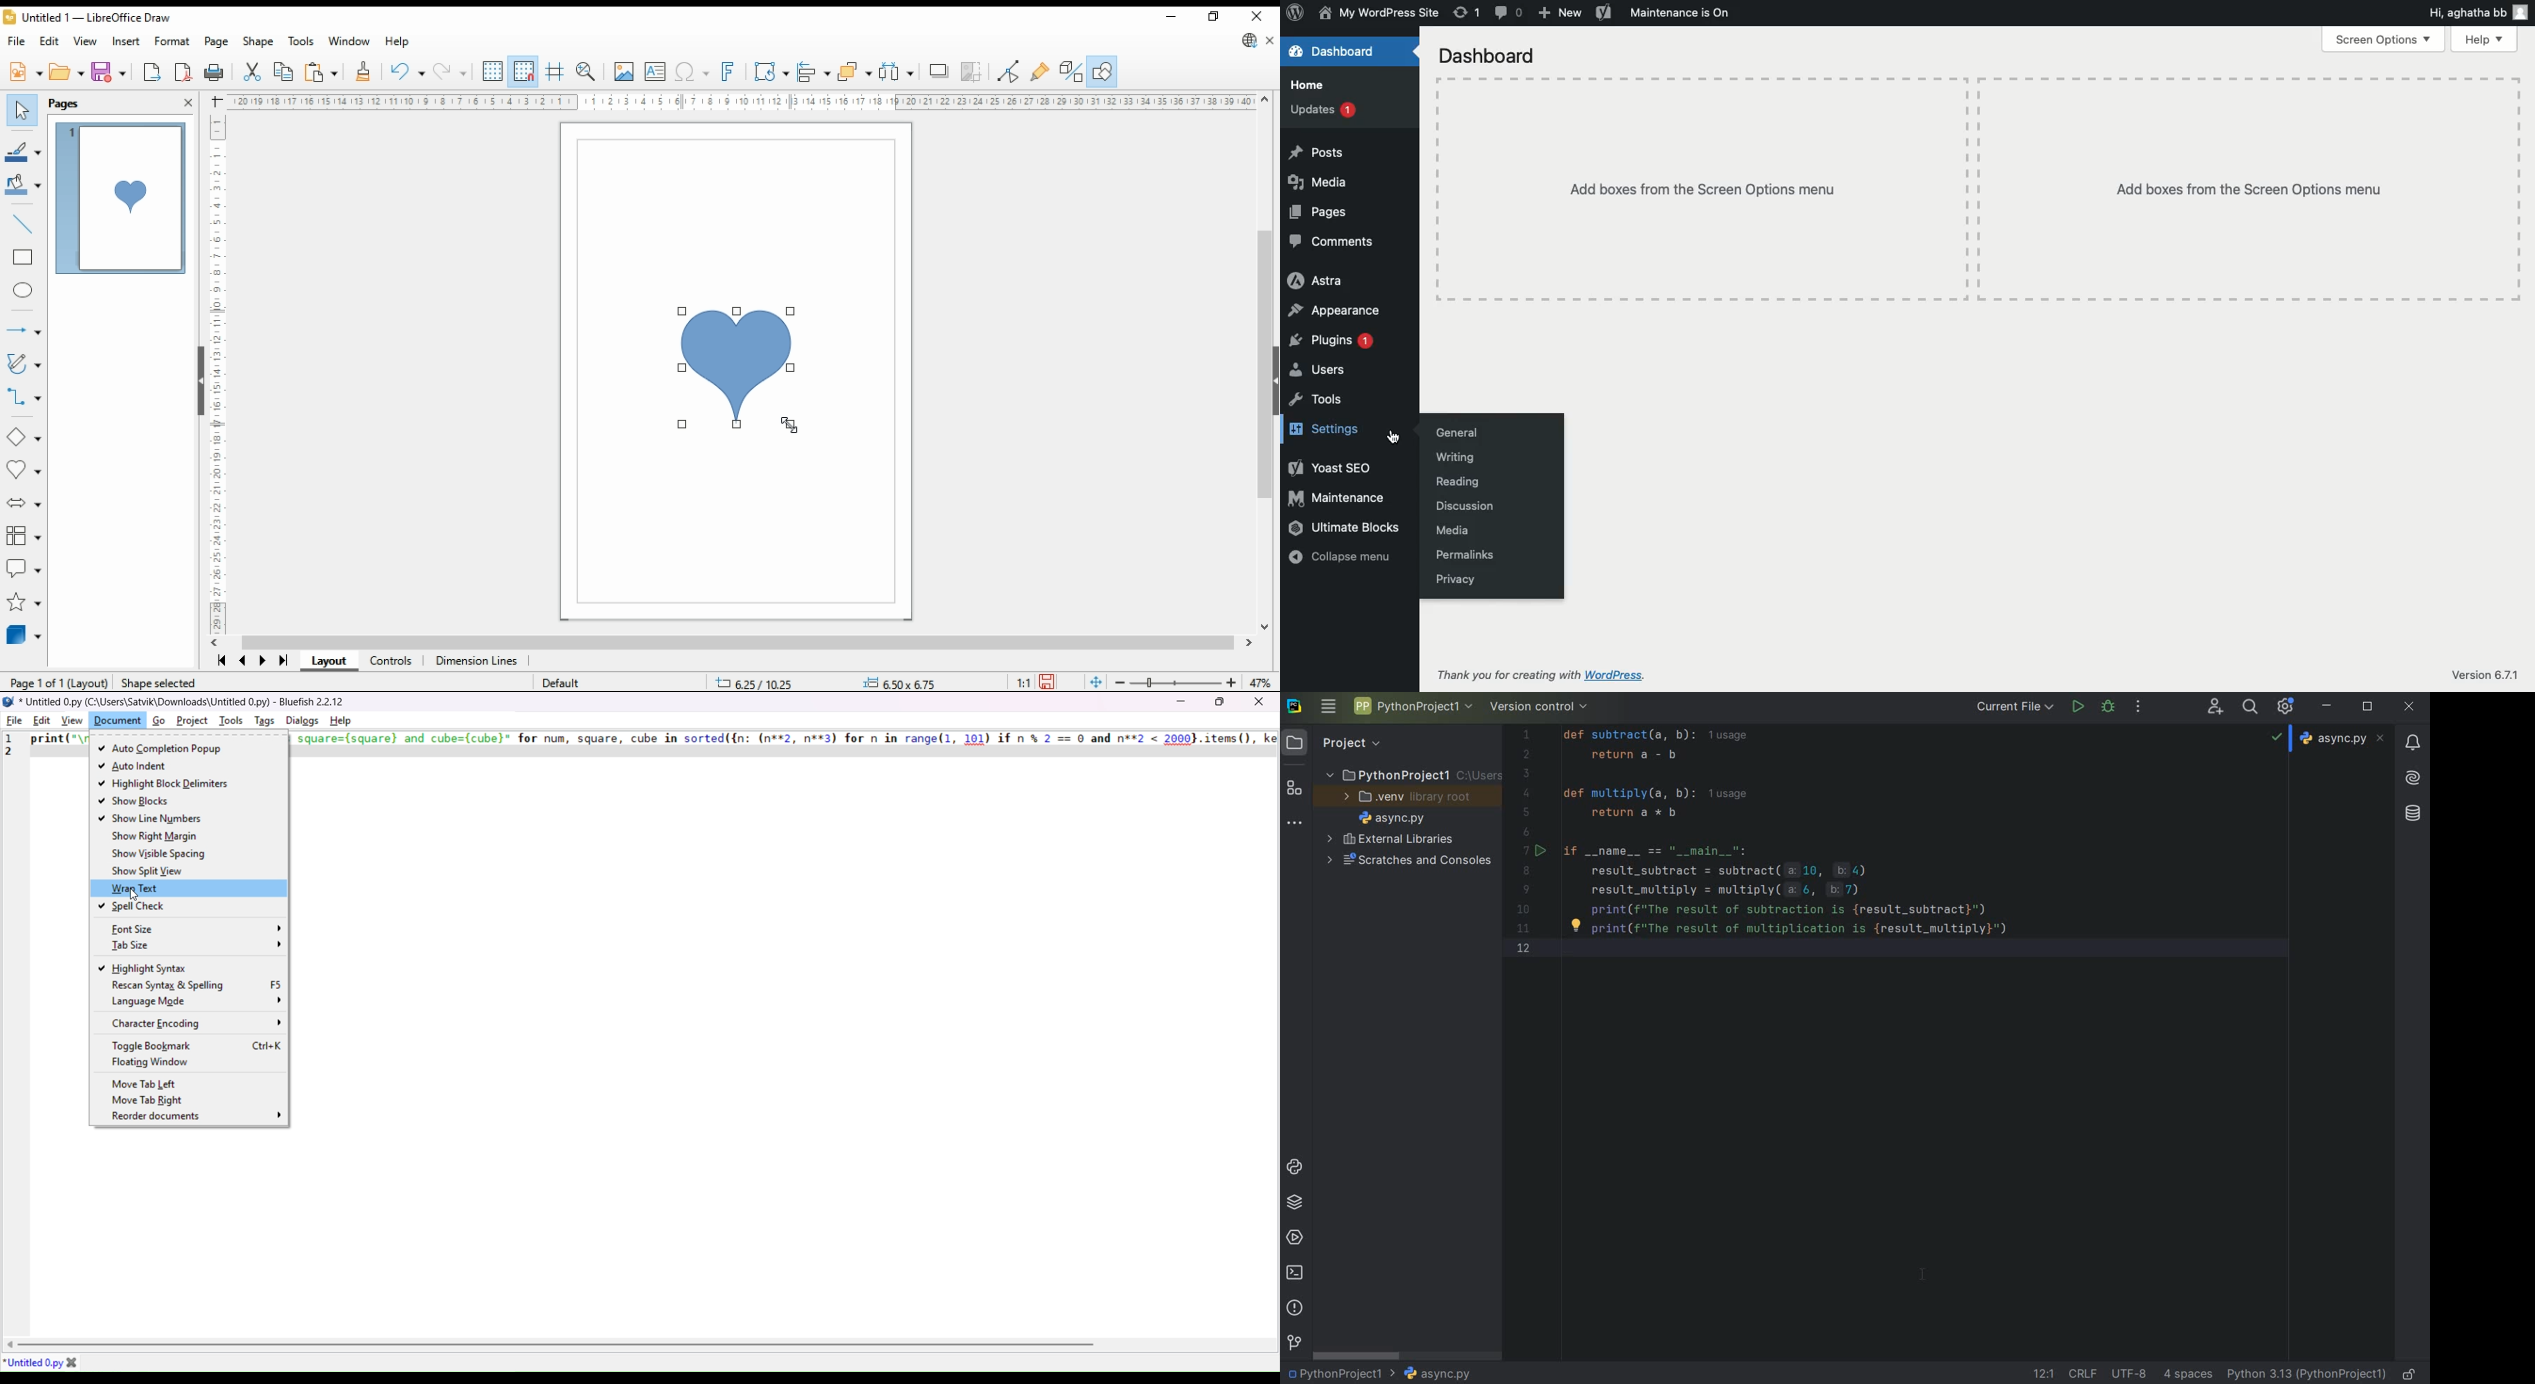  What do you see at coordinates (162, 783) in the screenshot?
I see `highlight block delimiters` at bounding box center [162, 783].